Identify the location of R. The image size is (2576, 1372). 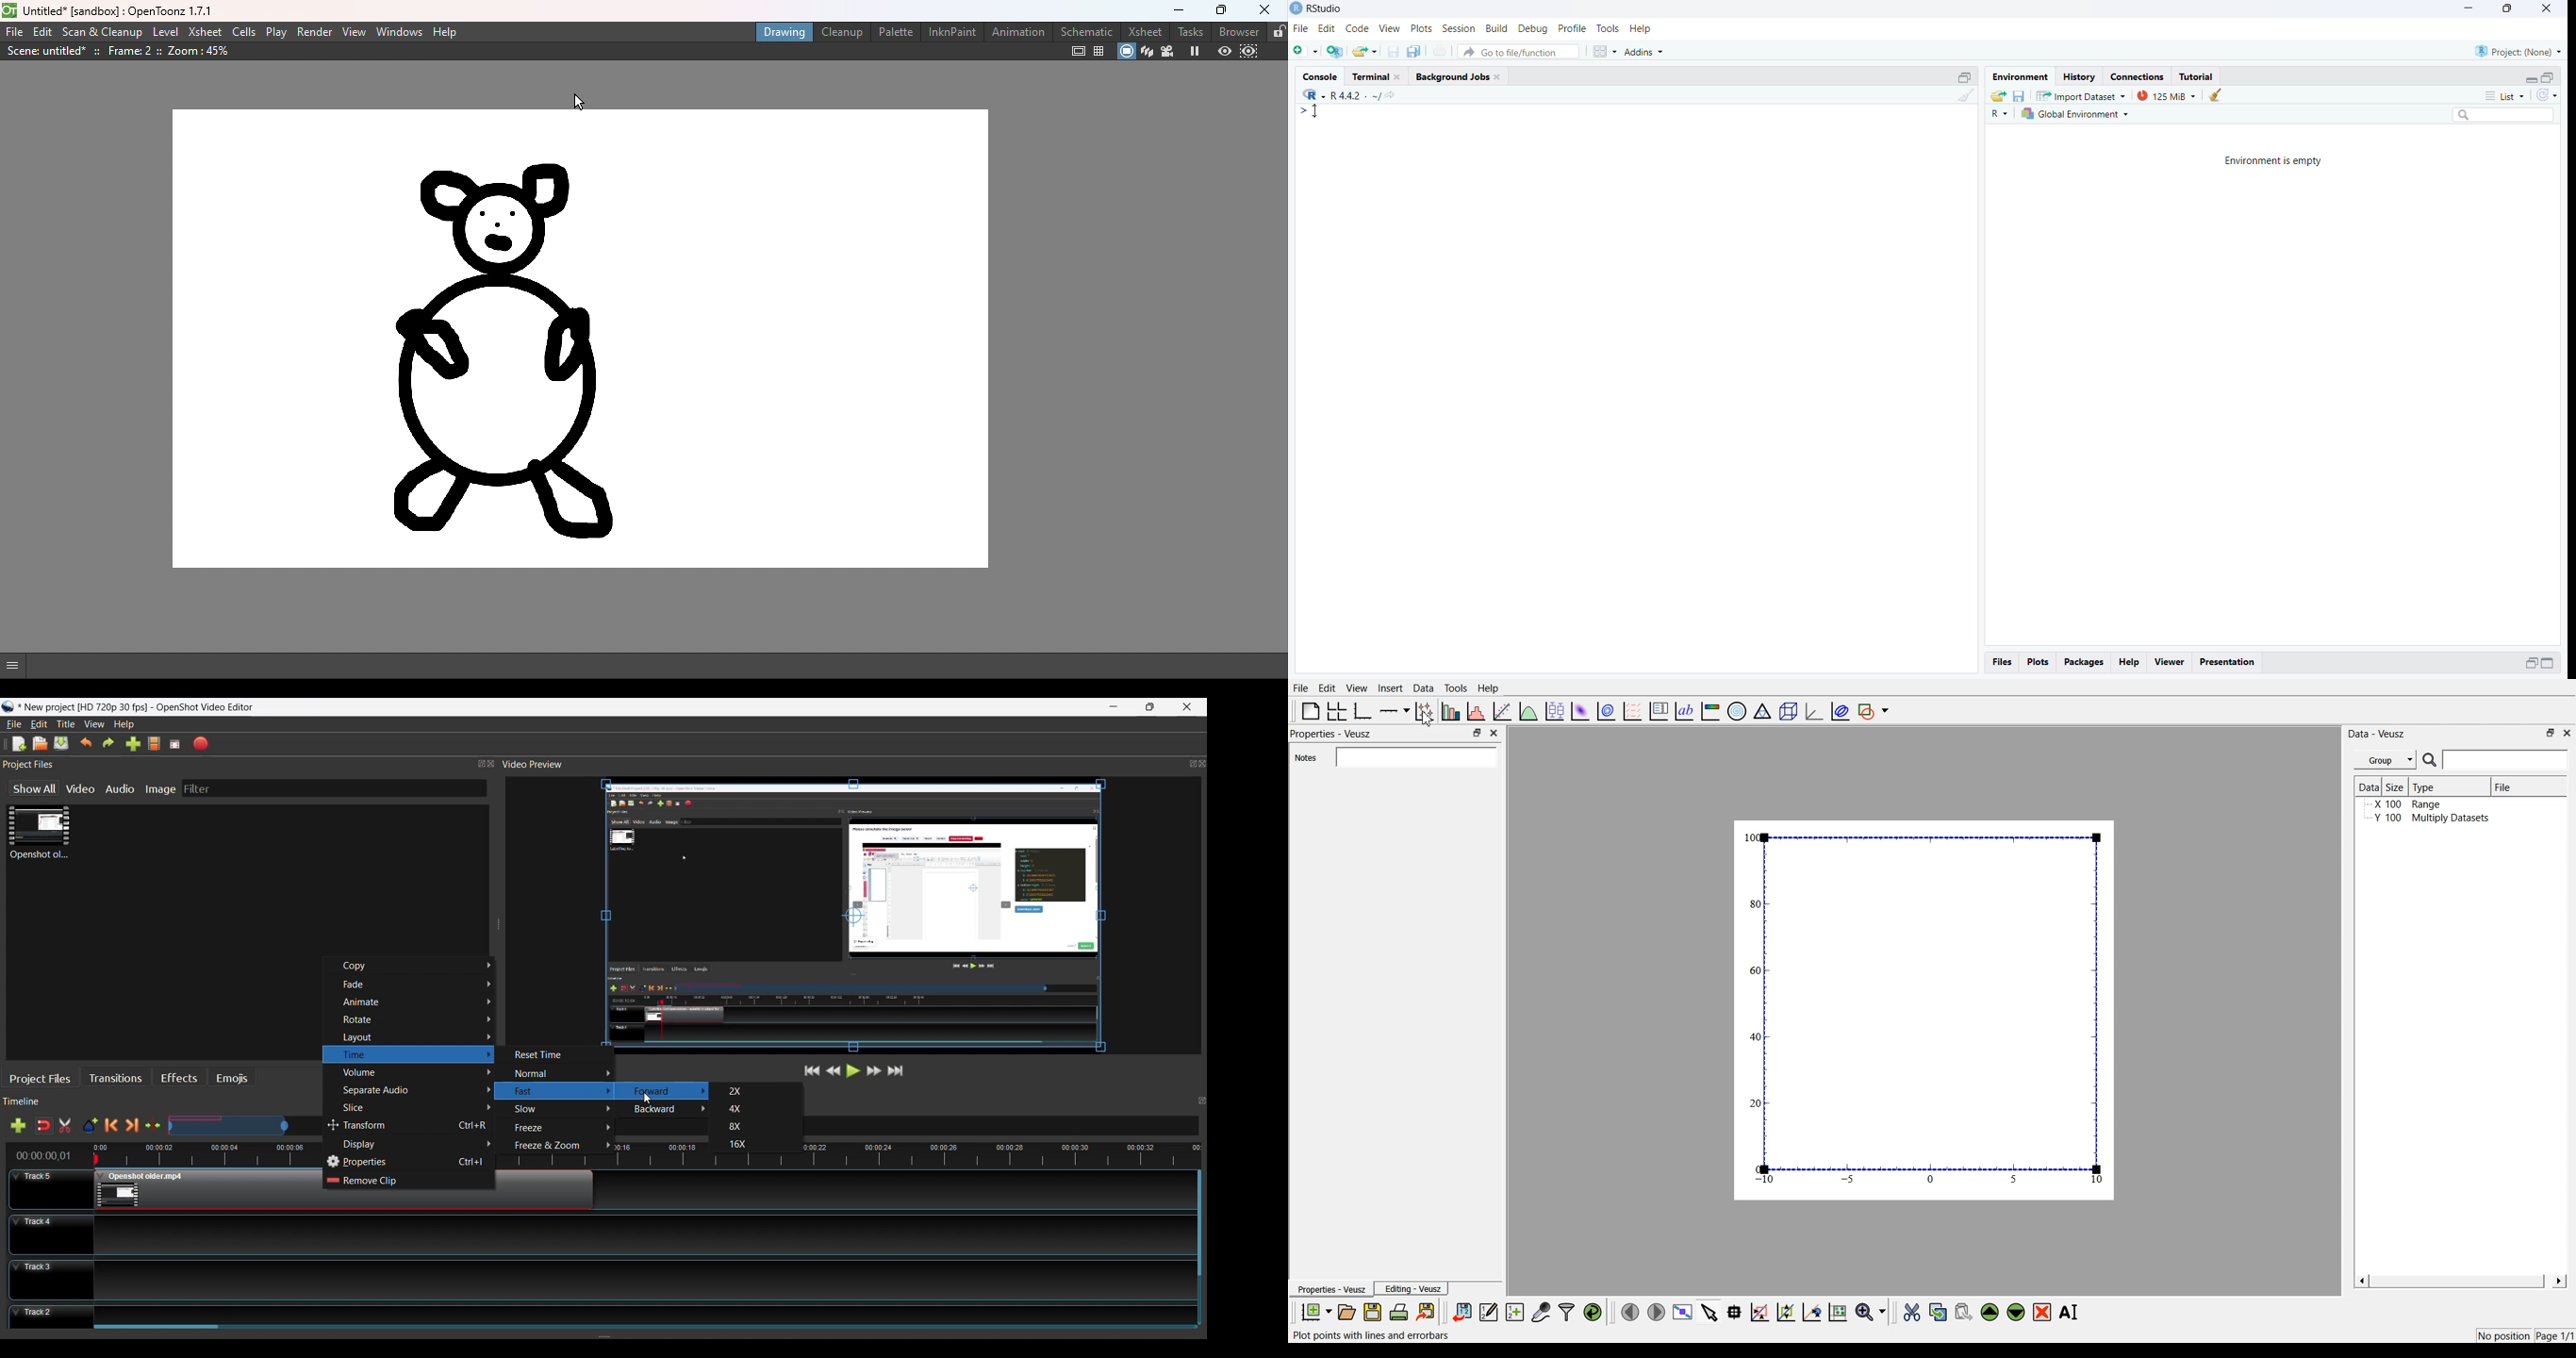
(1998, 115).